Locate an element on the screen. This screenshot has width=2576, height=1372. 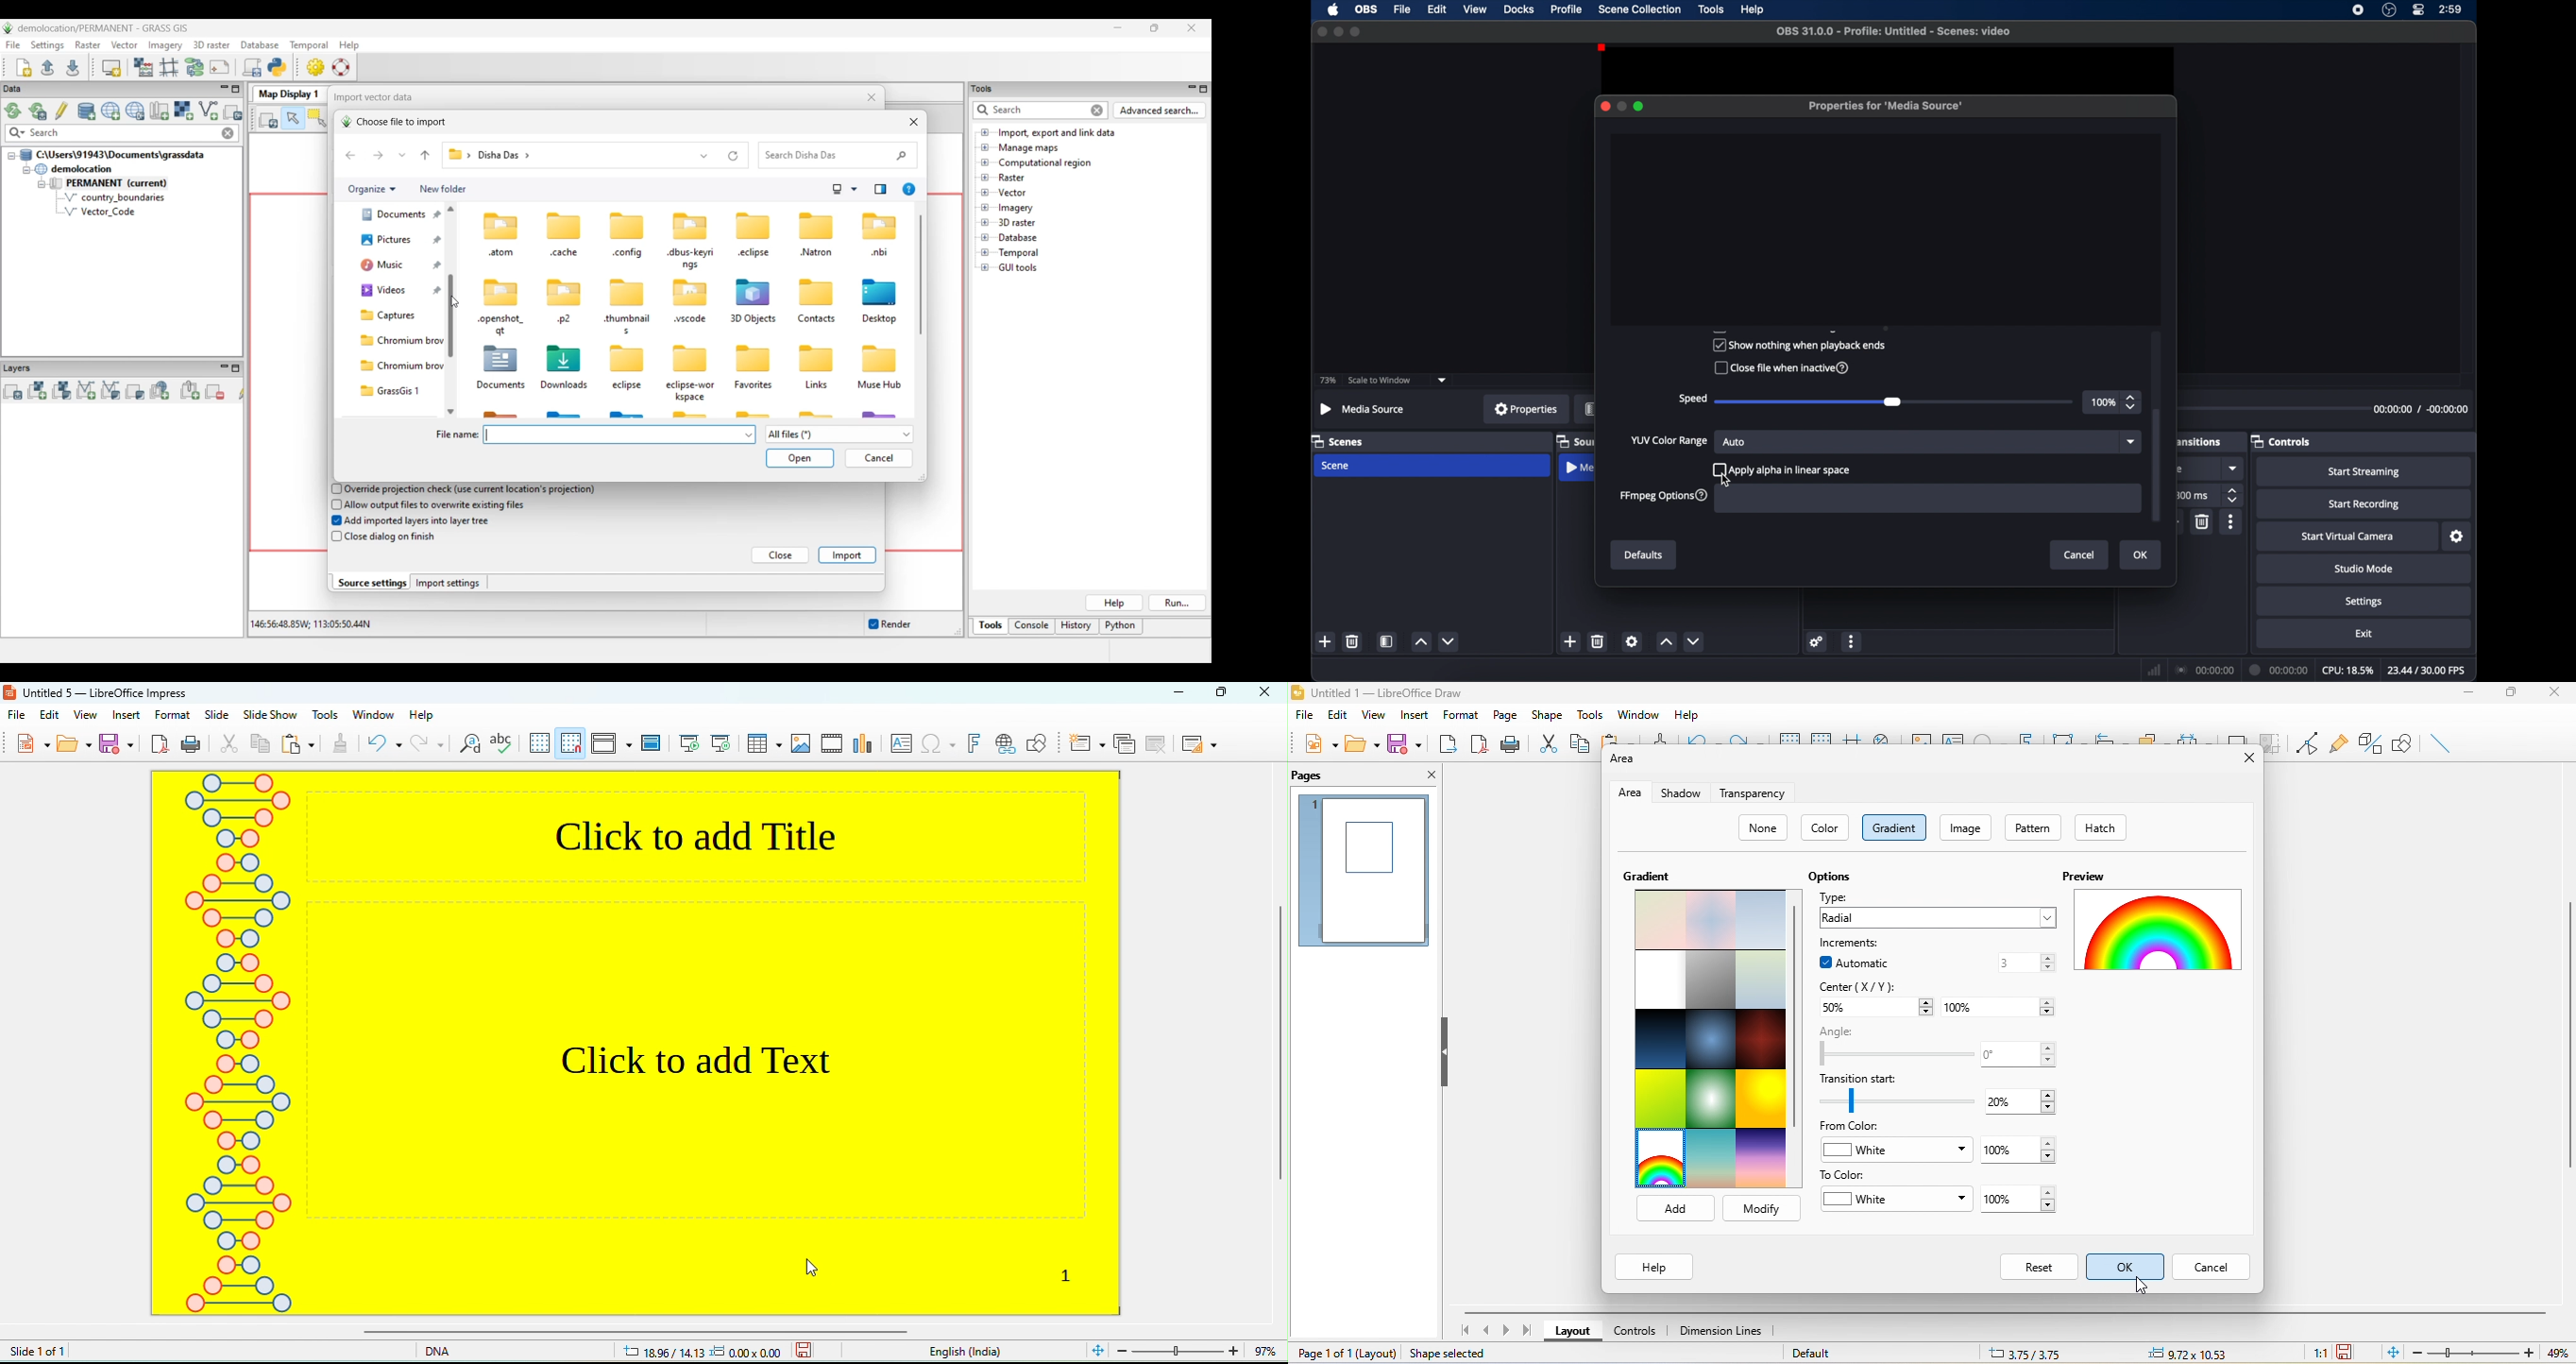
cancel is located at coordinates (2216, 1267).